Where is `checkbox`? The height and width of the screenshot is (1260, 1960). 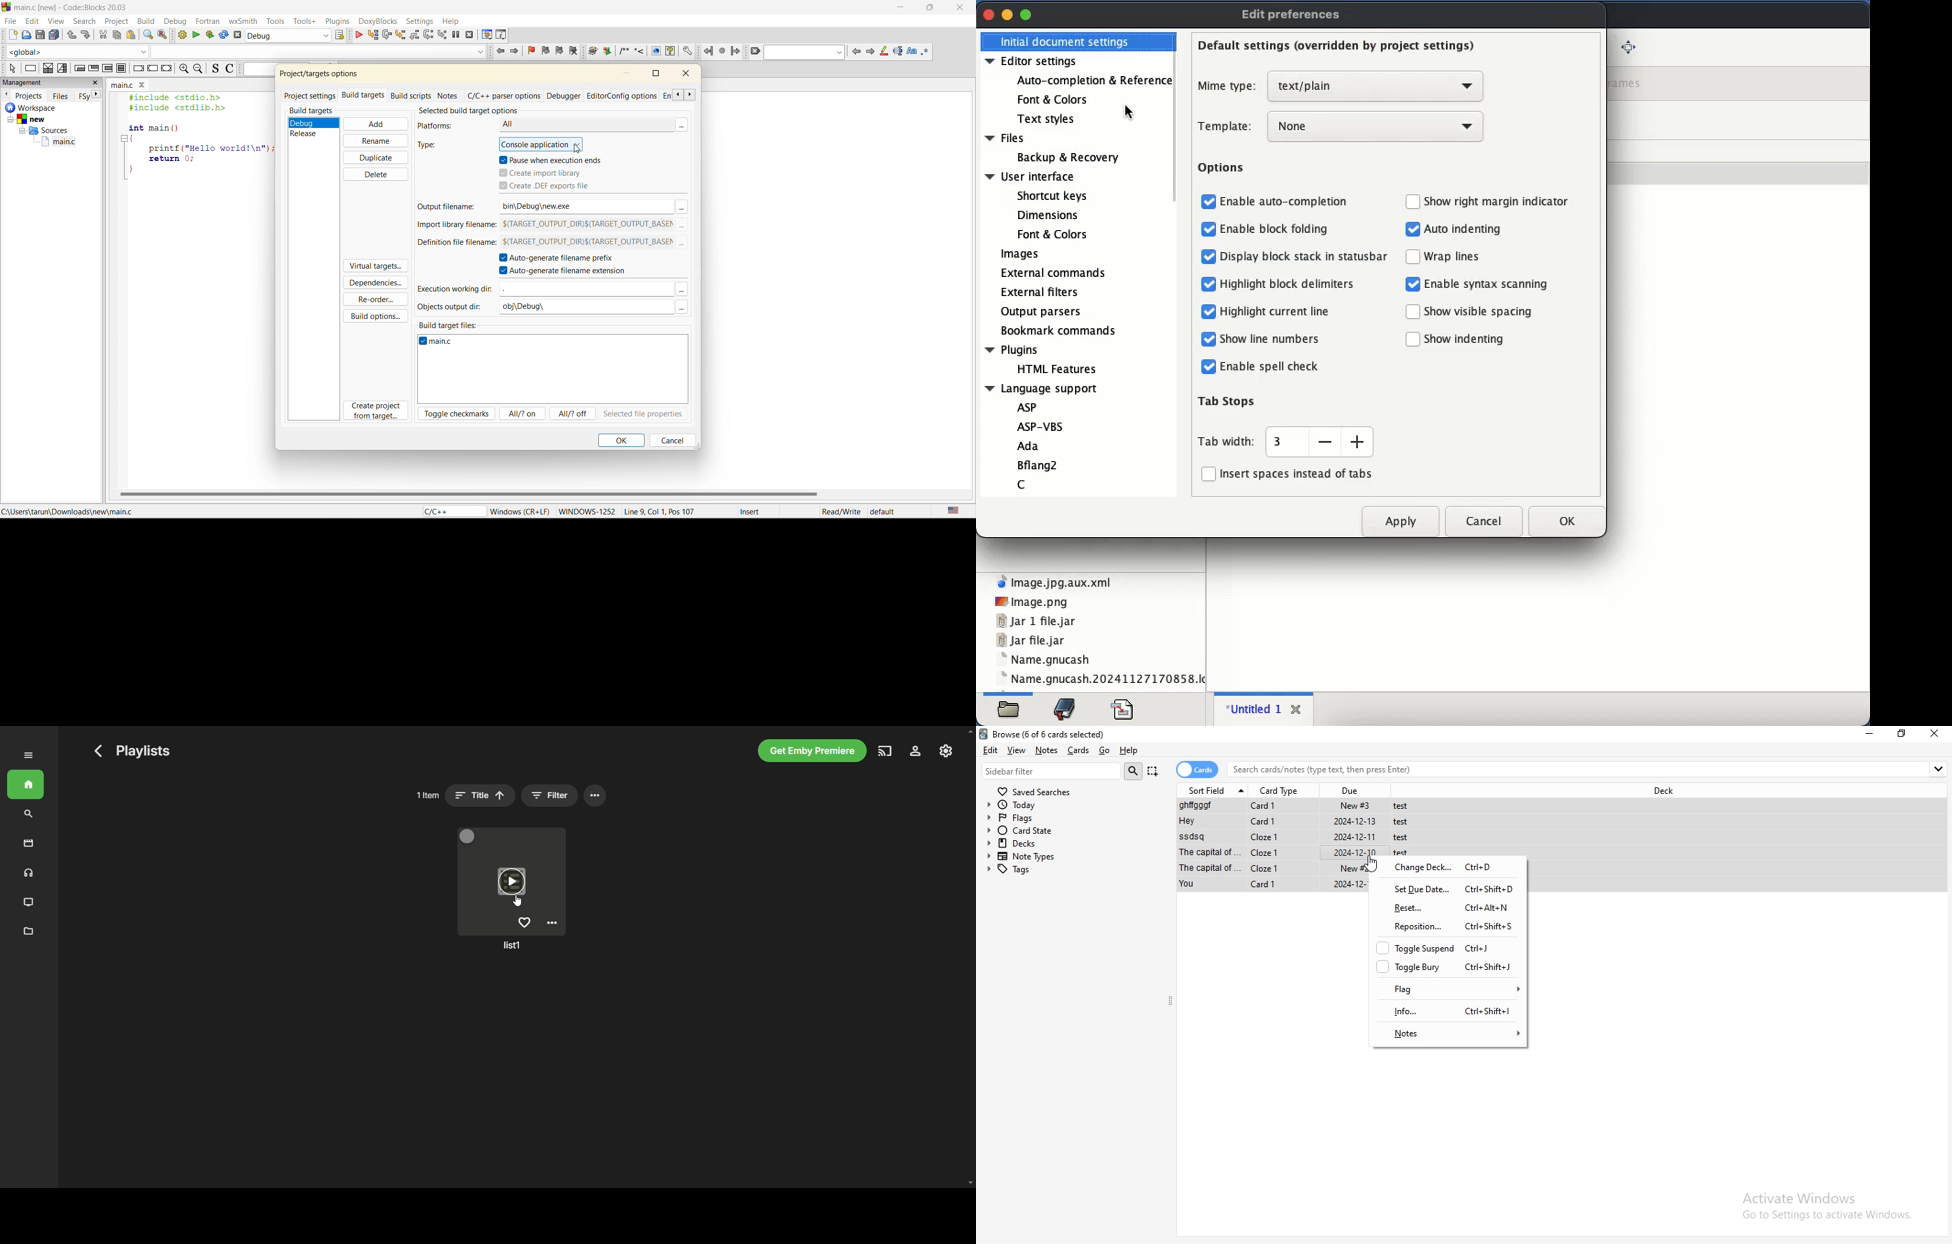
checkbox is located at coordinates (1207, 368).